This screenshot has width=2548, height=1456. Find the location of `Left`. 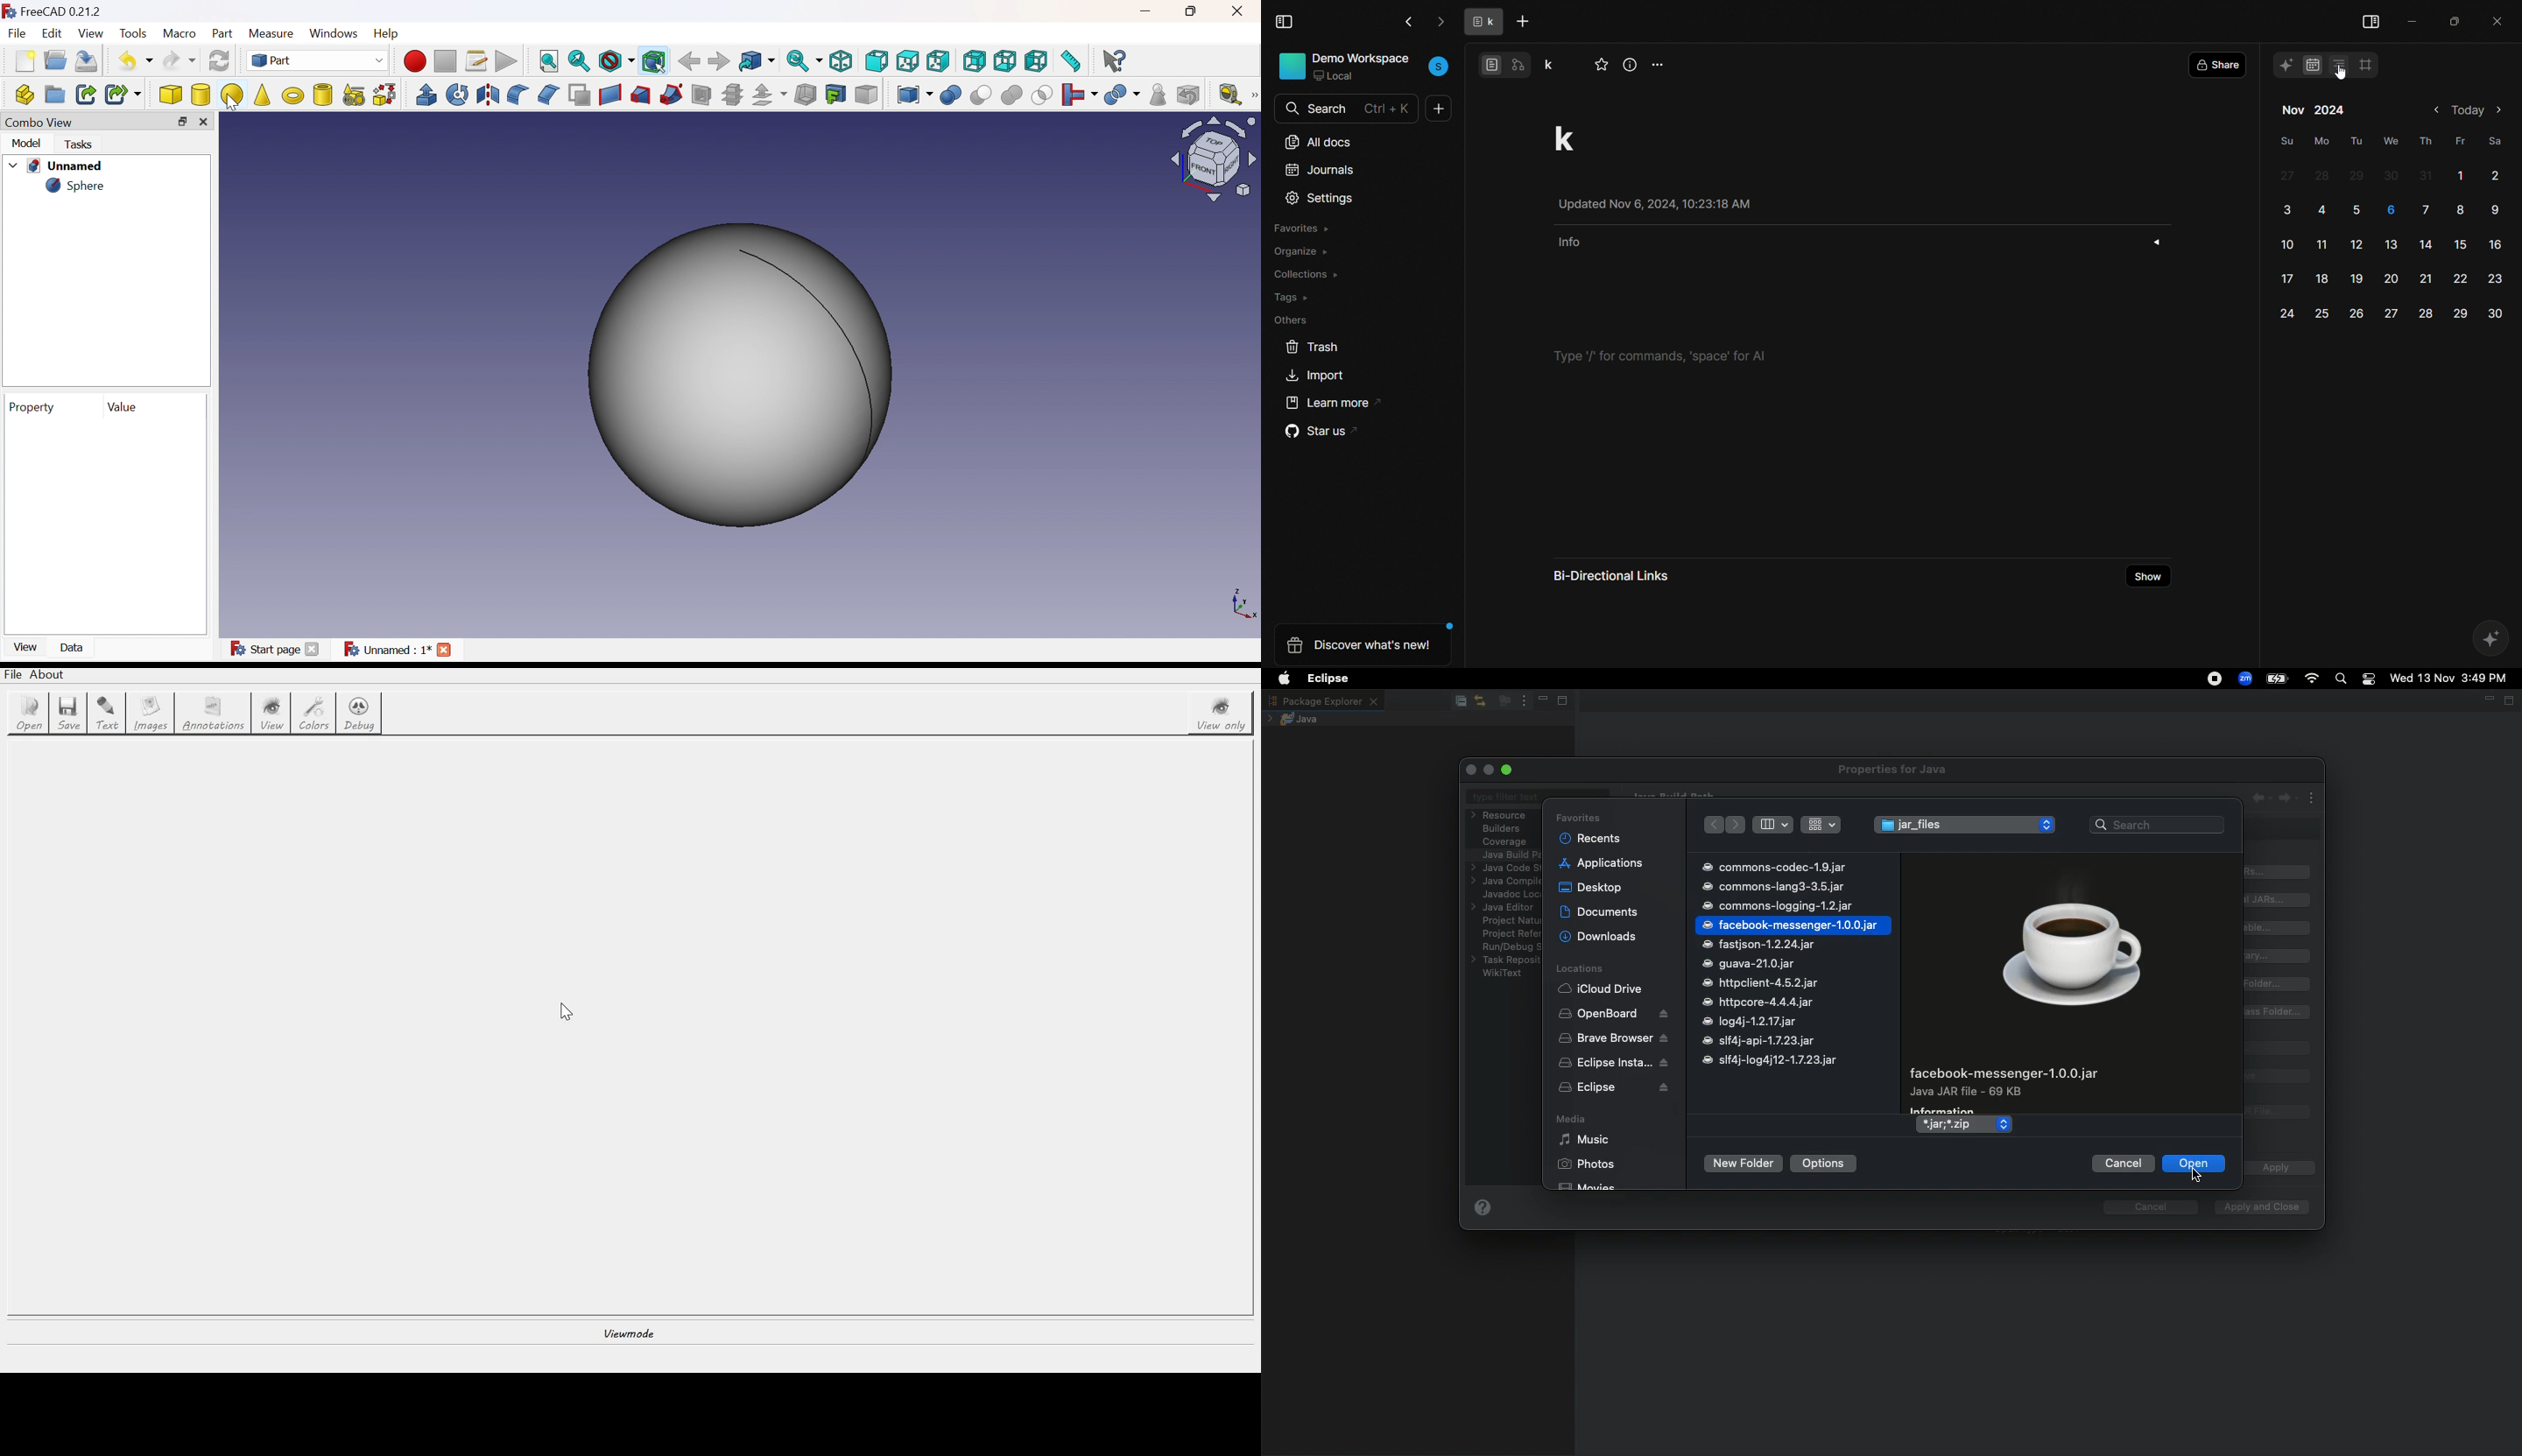

Left is located at coordinates (1035, 62).